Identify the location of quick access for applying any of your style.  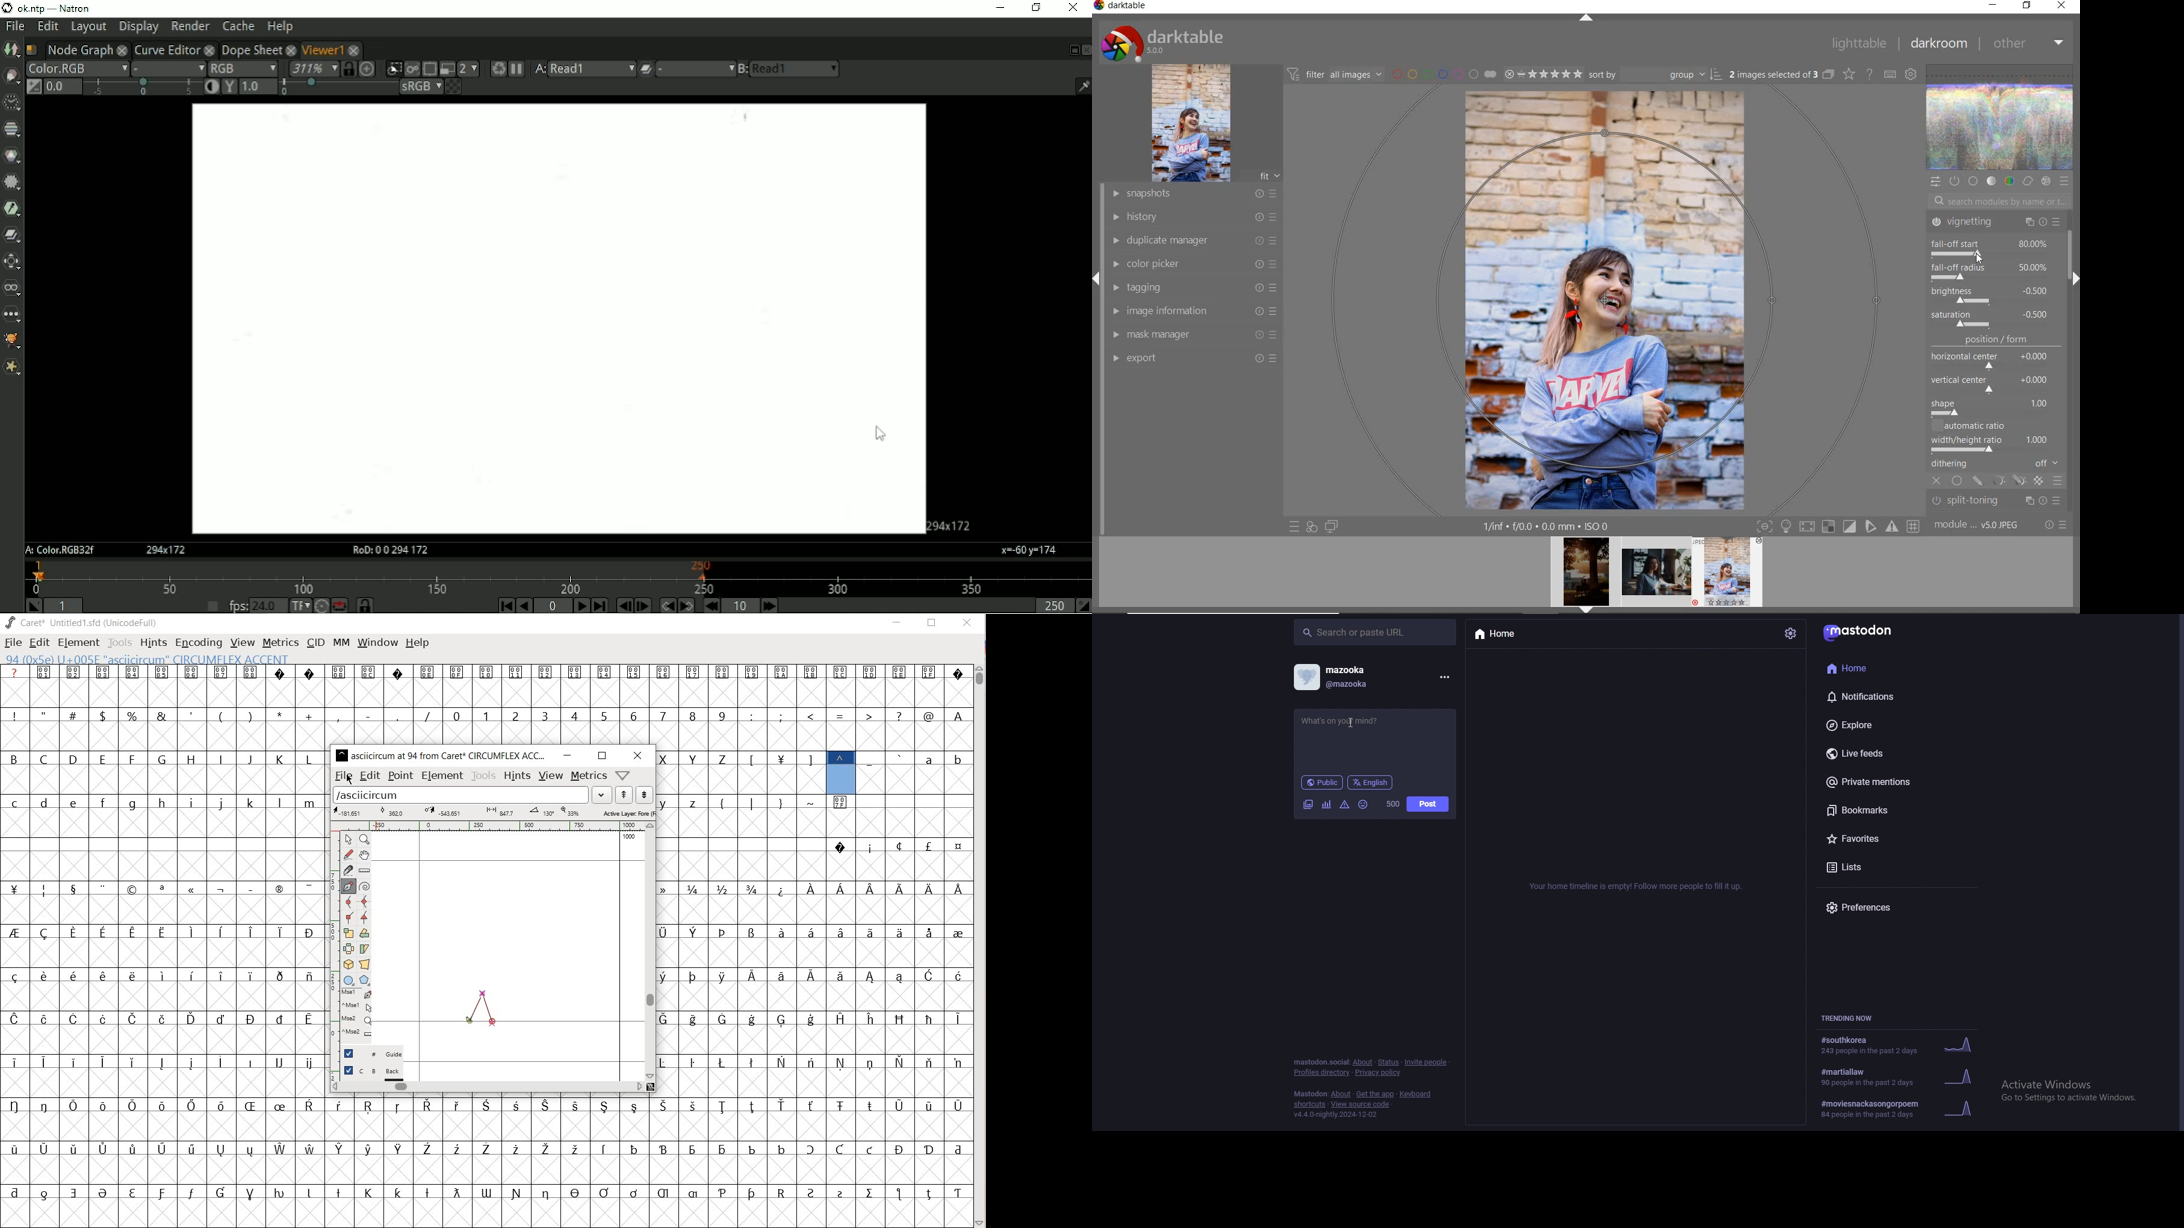
(1311, 526).